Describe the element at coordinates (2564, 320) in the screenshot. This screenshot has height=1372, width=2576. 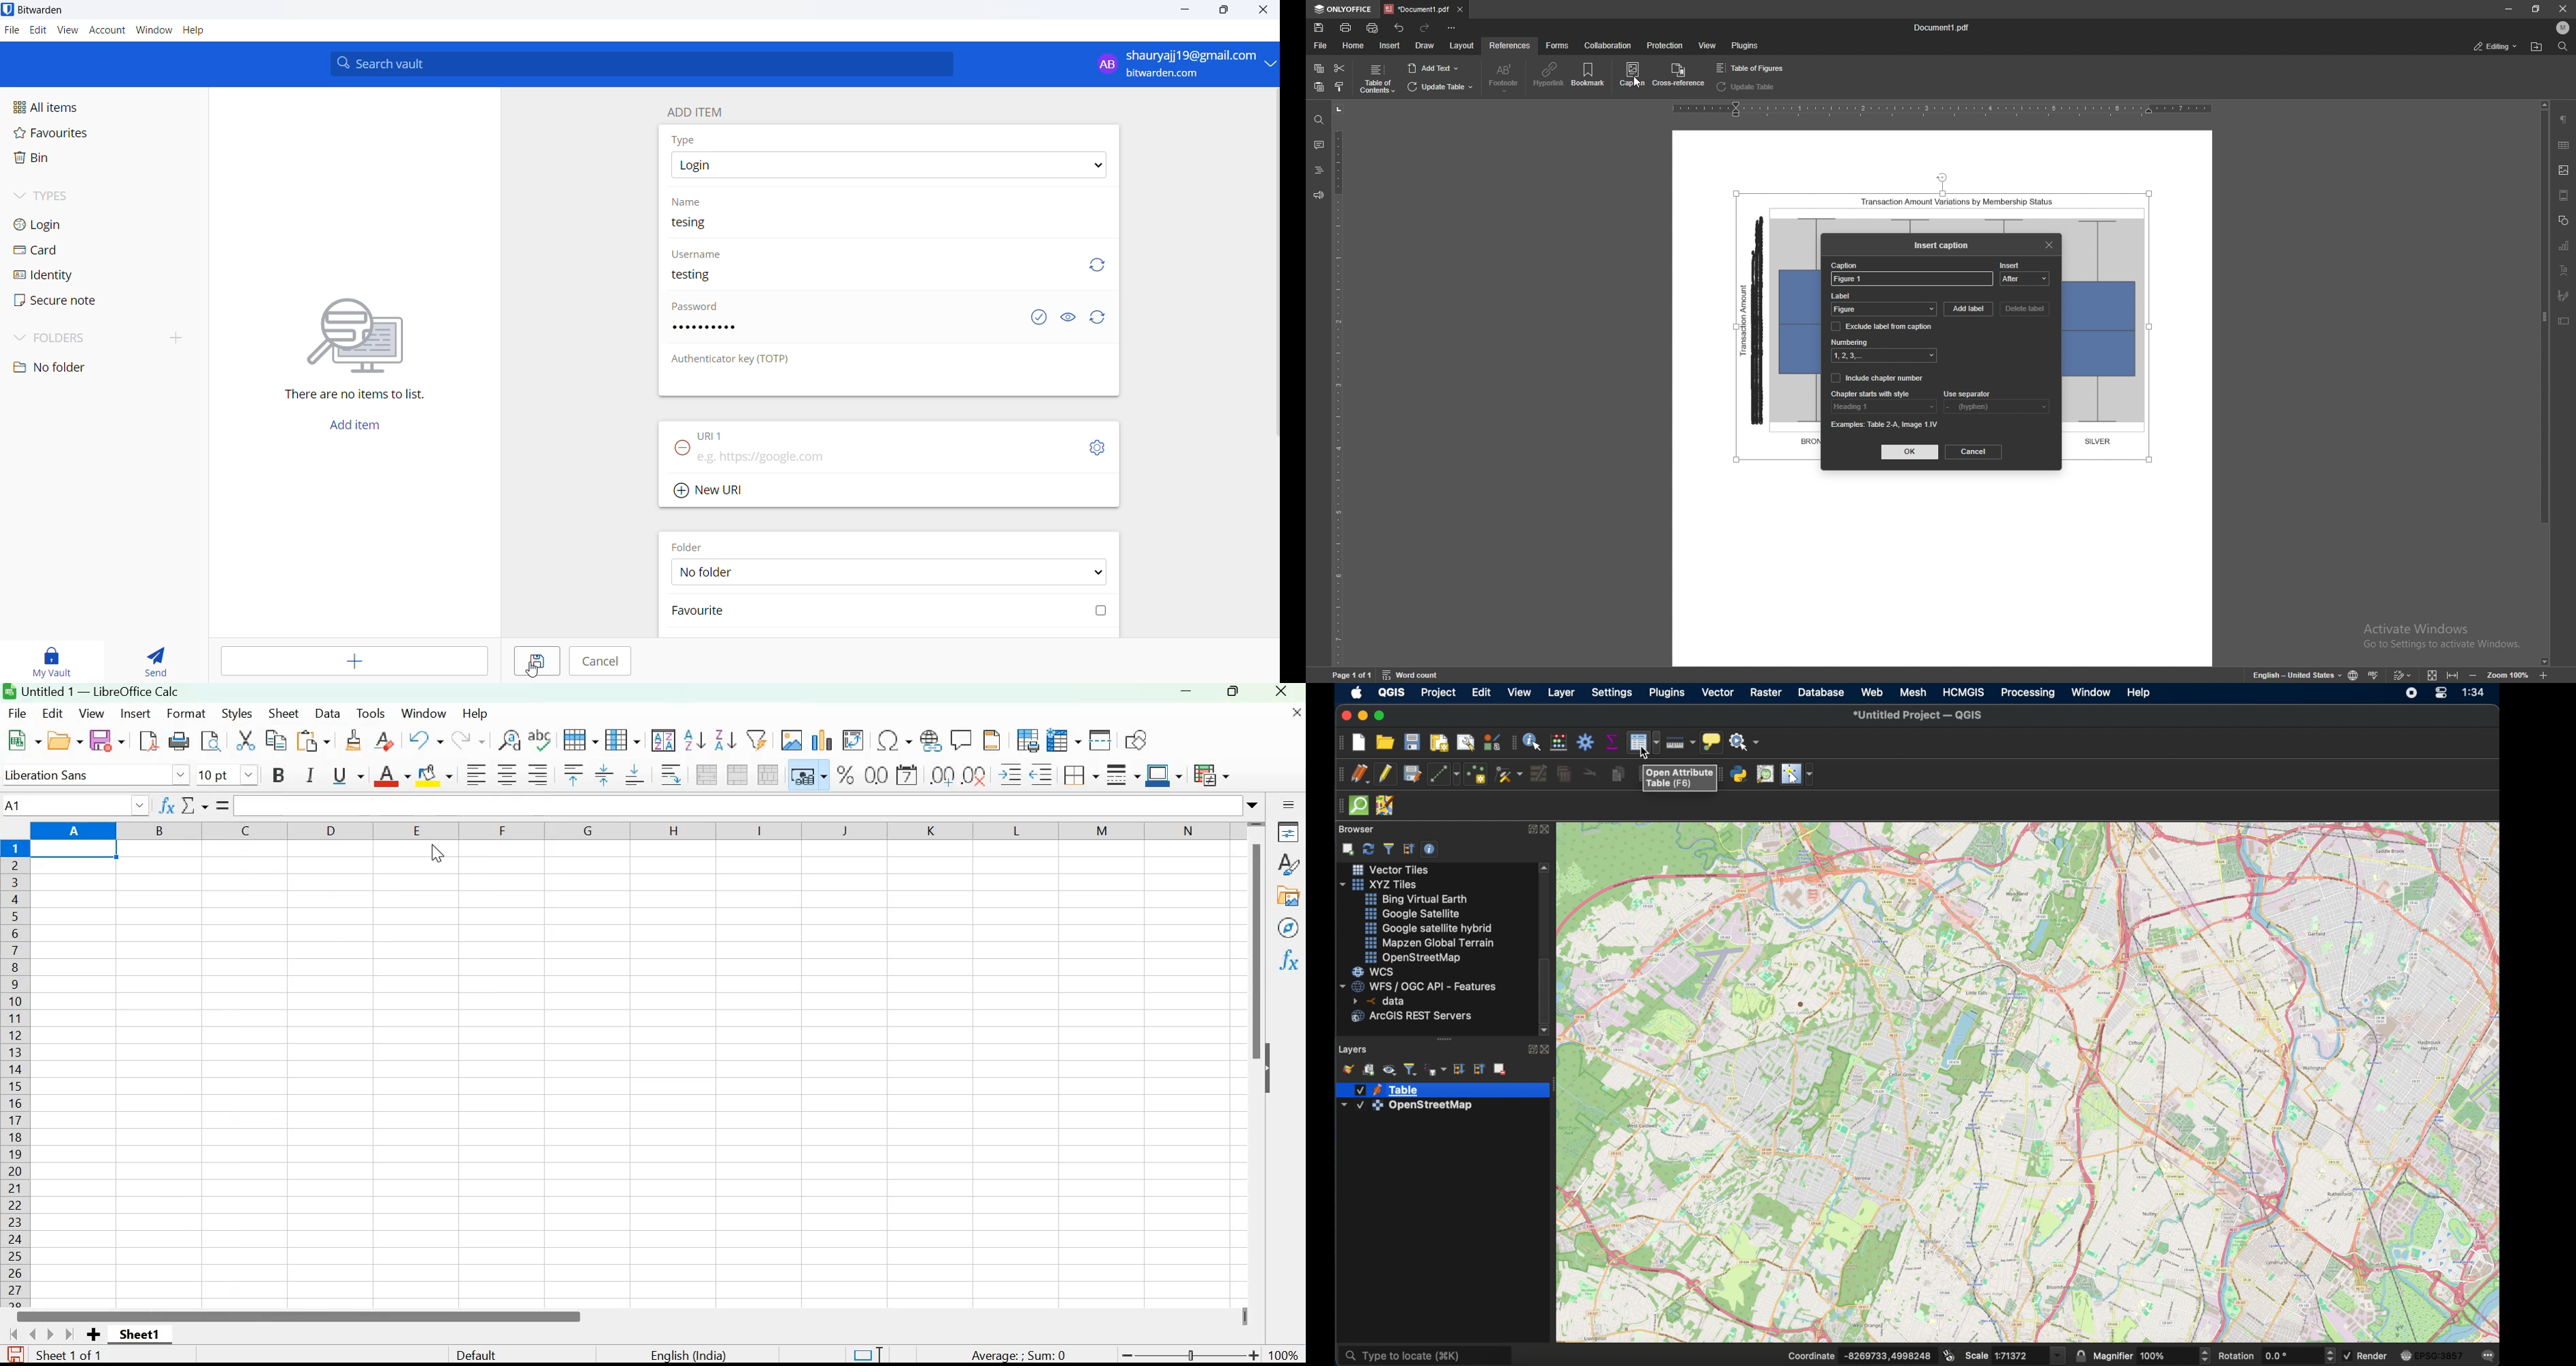
I see `text box` at that location.